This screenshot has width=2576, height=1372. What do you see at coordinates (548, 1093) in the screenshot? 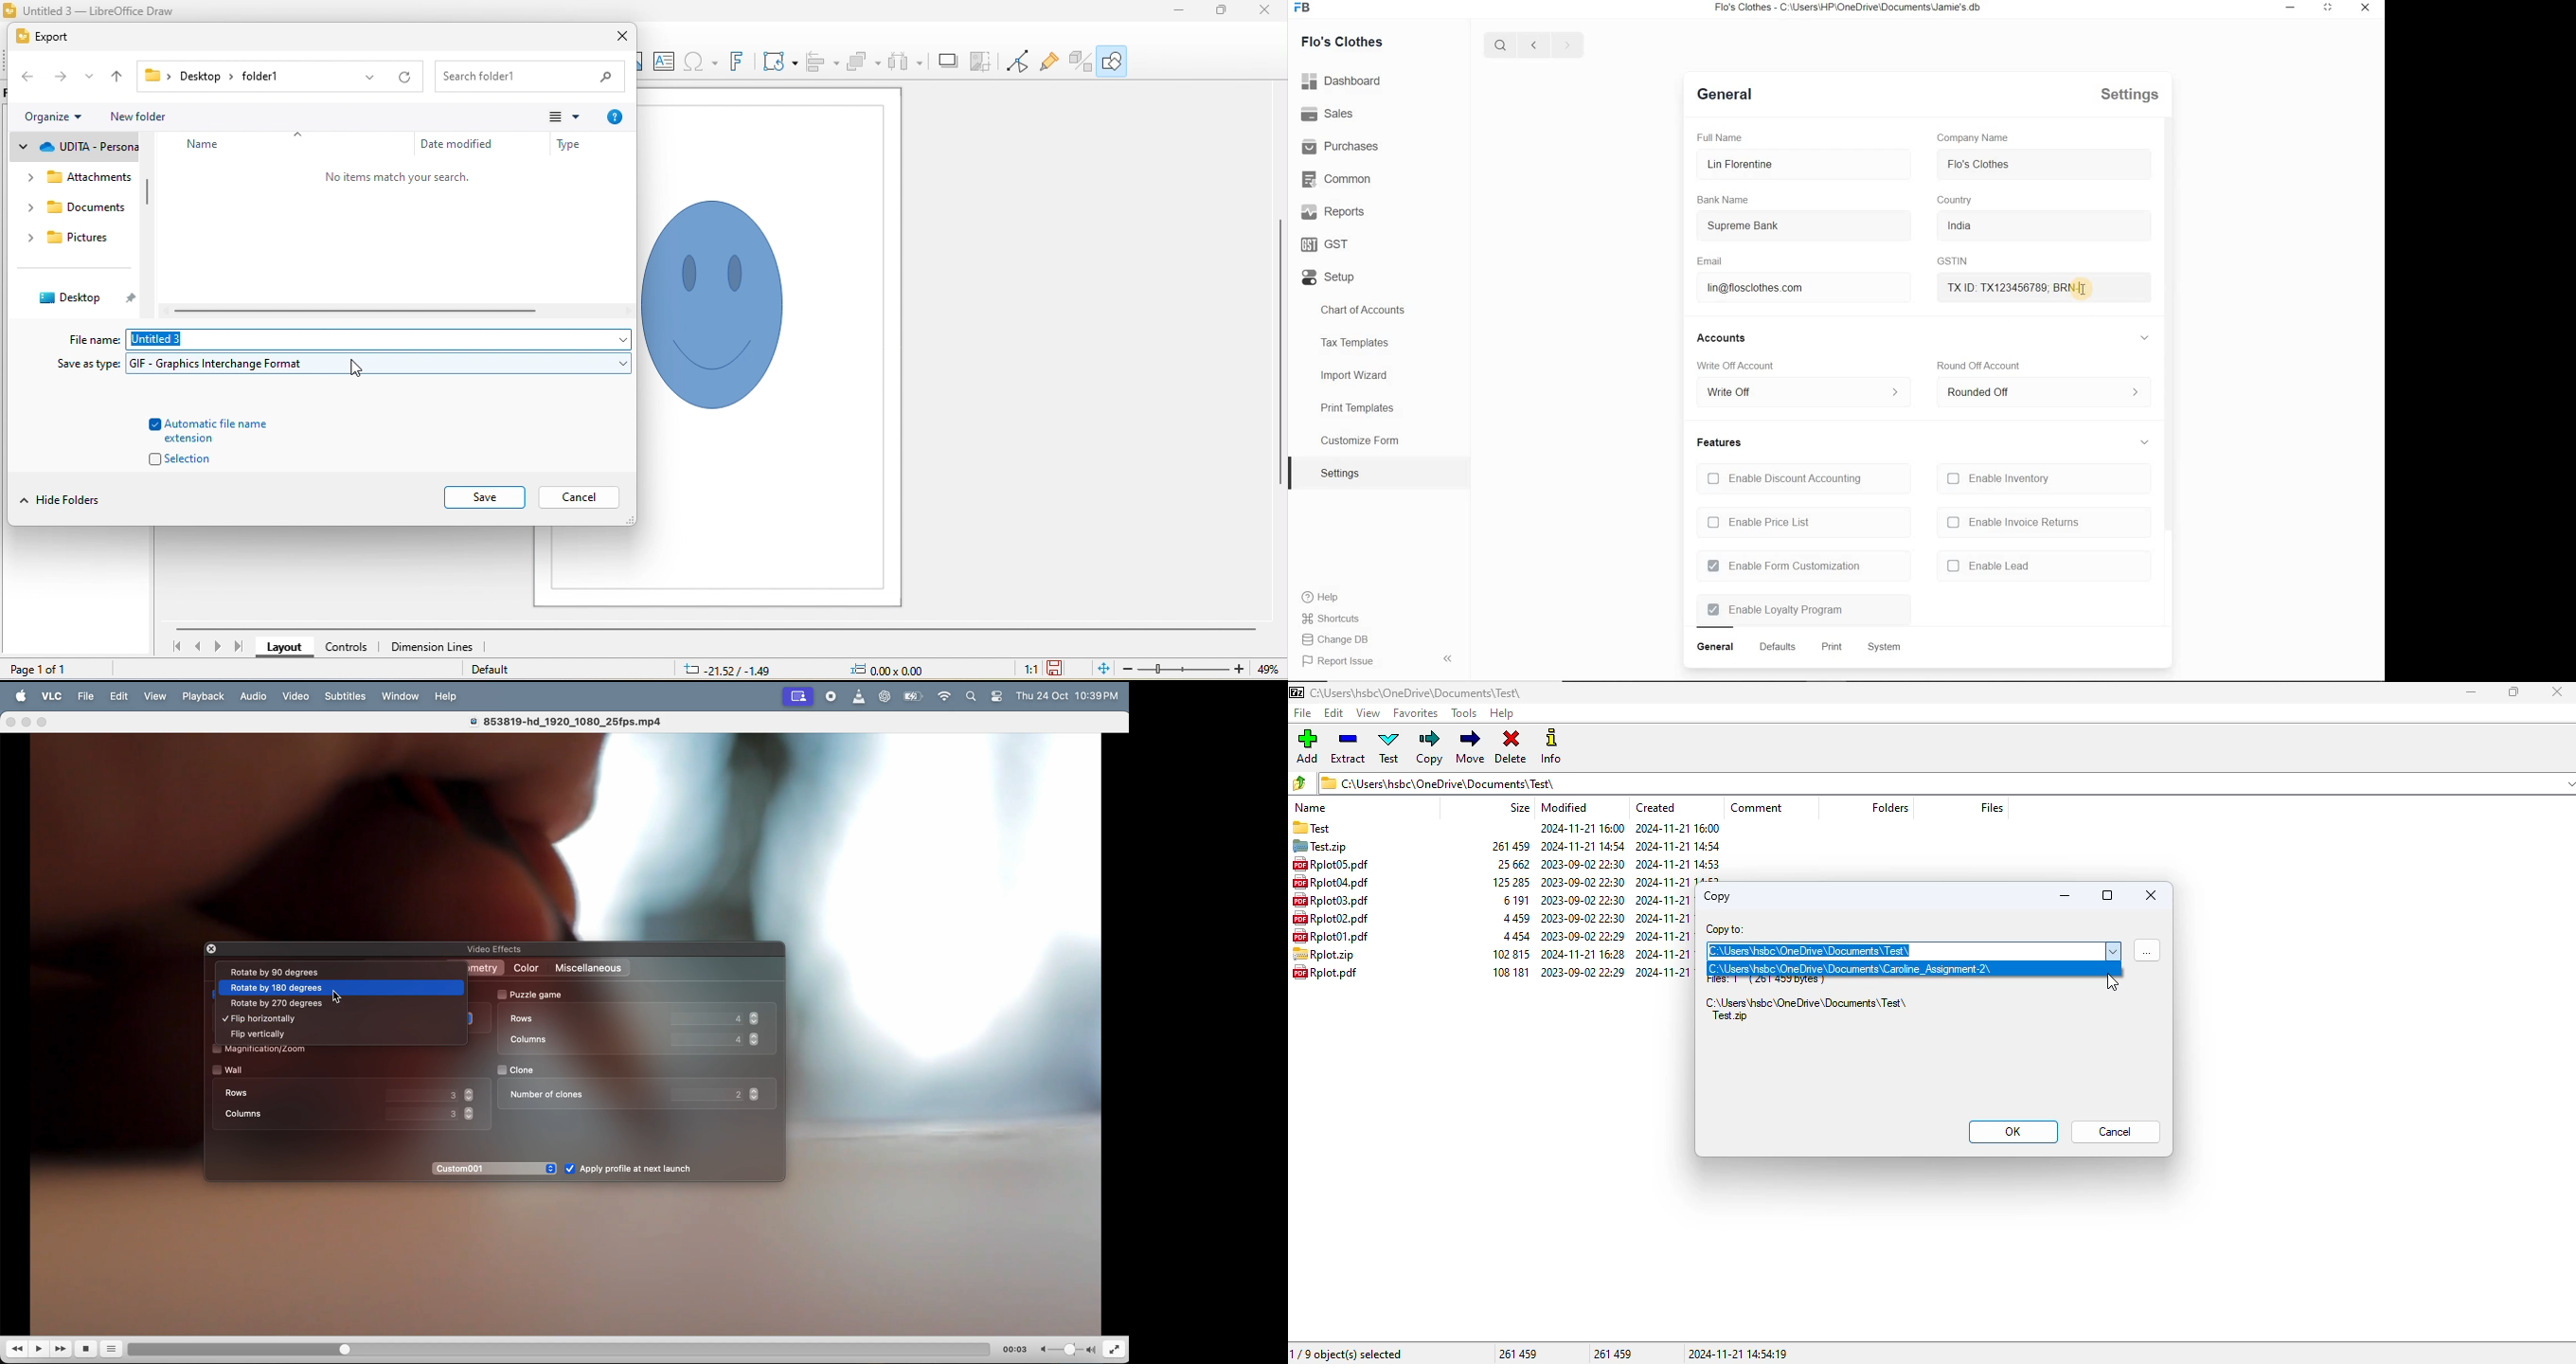
I see `number of clones` at bounding box center [548, 1093].